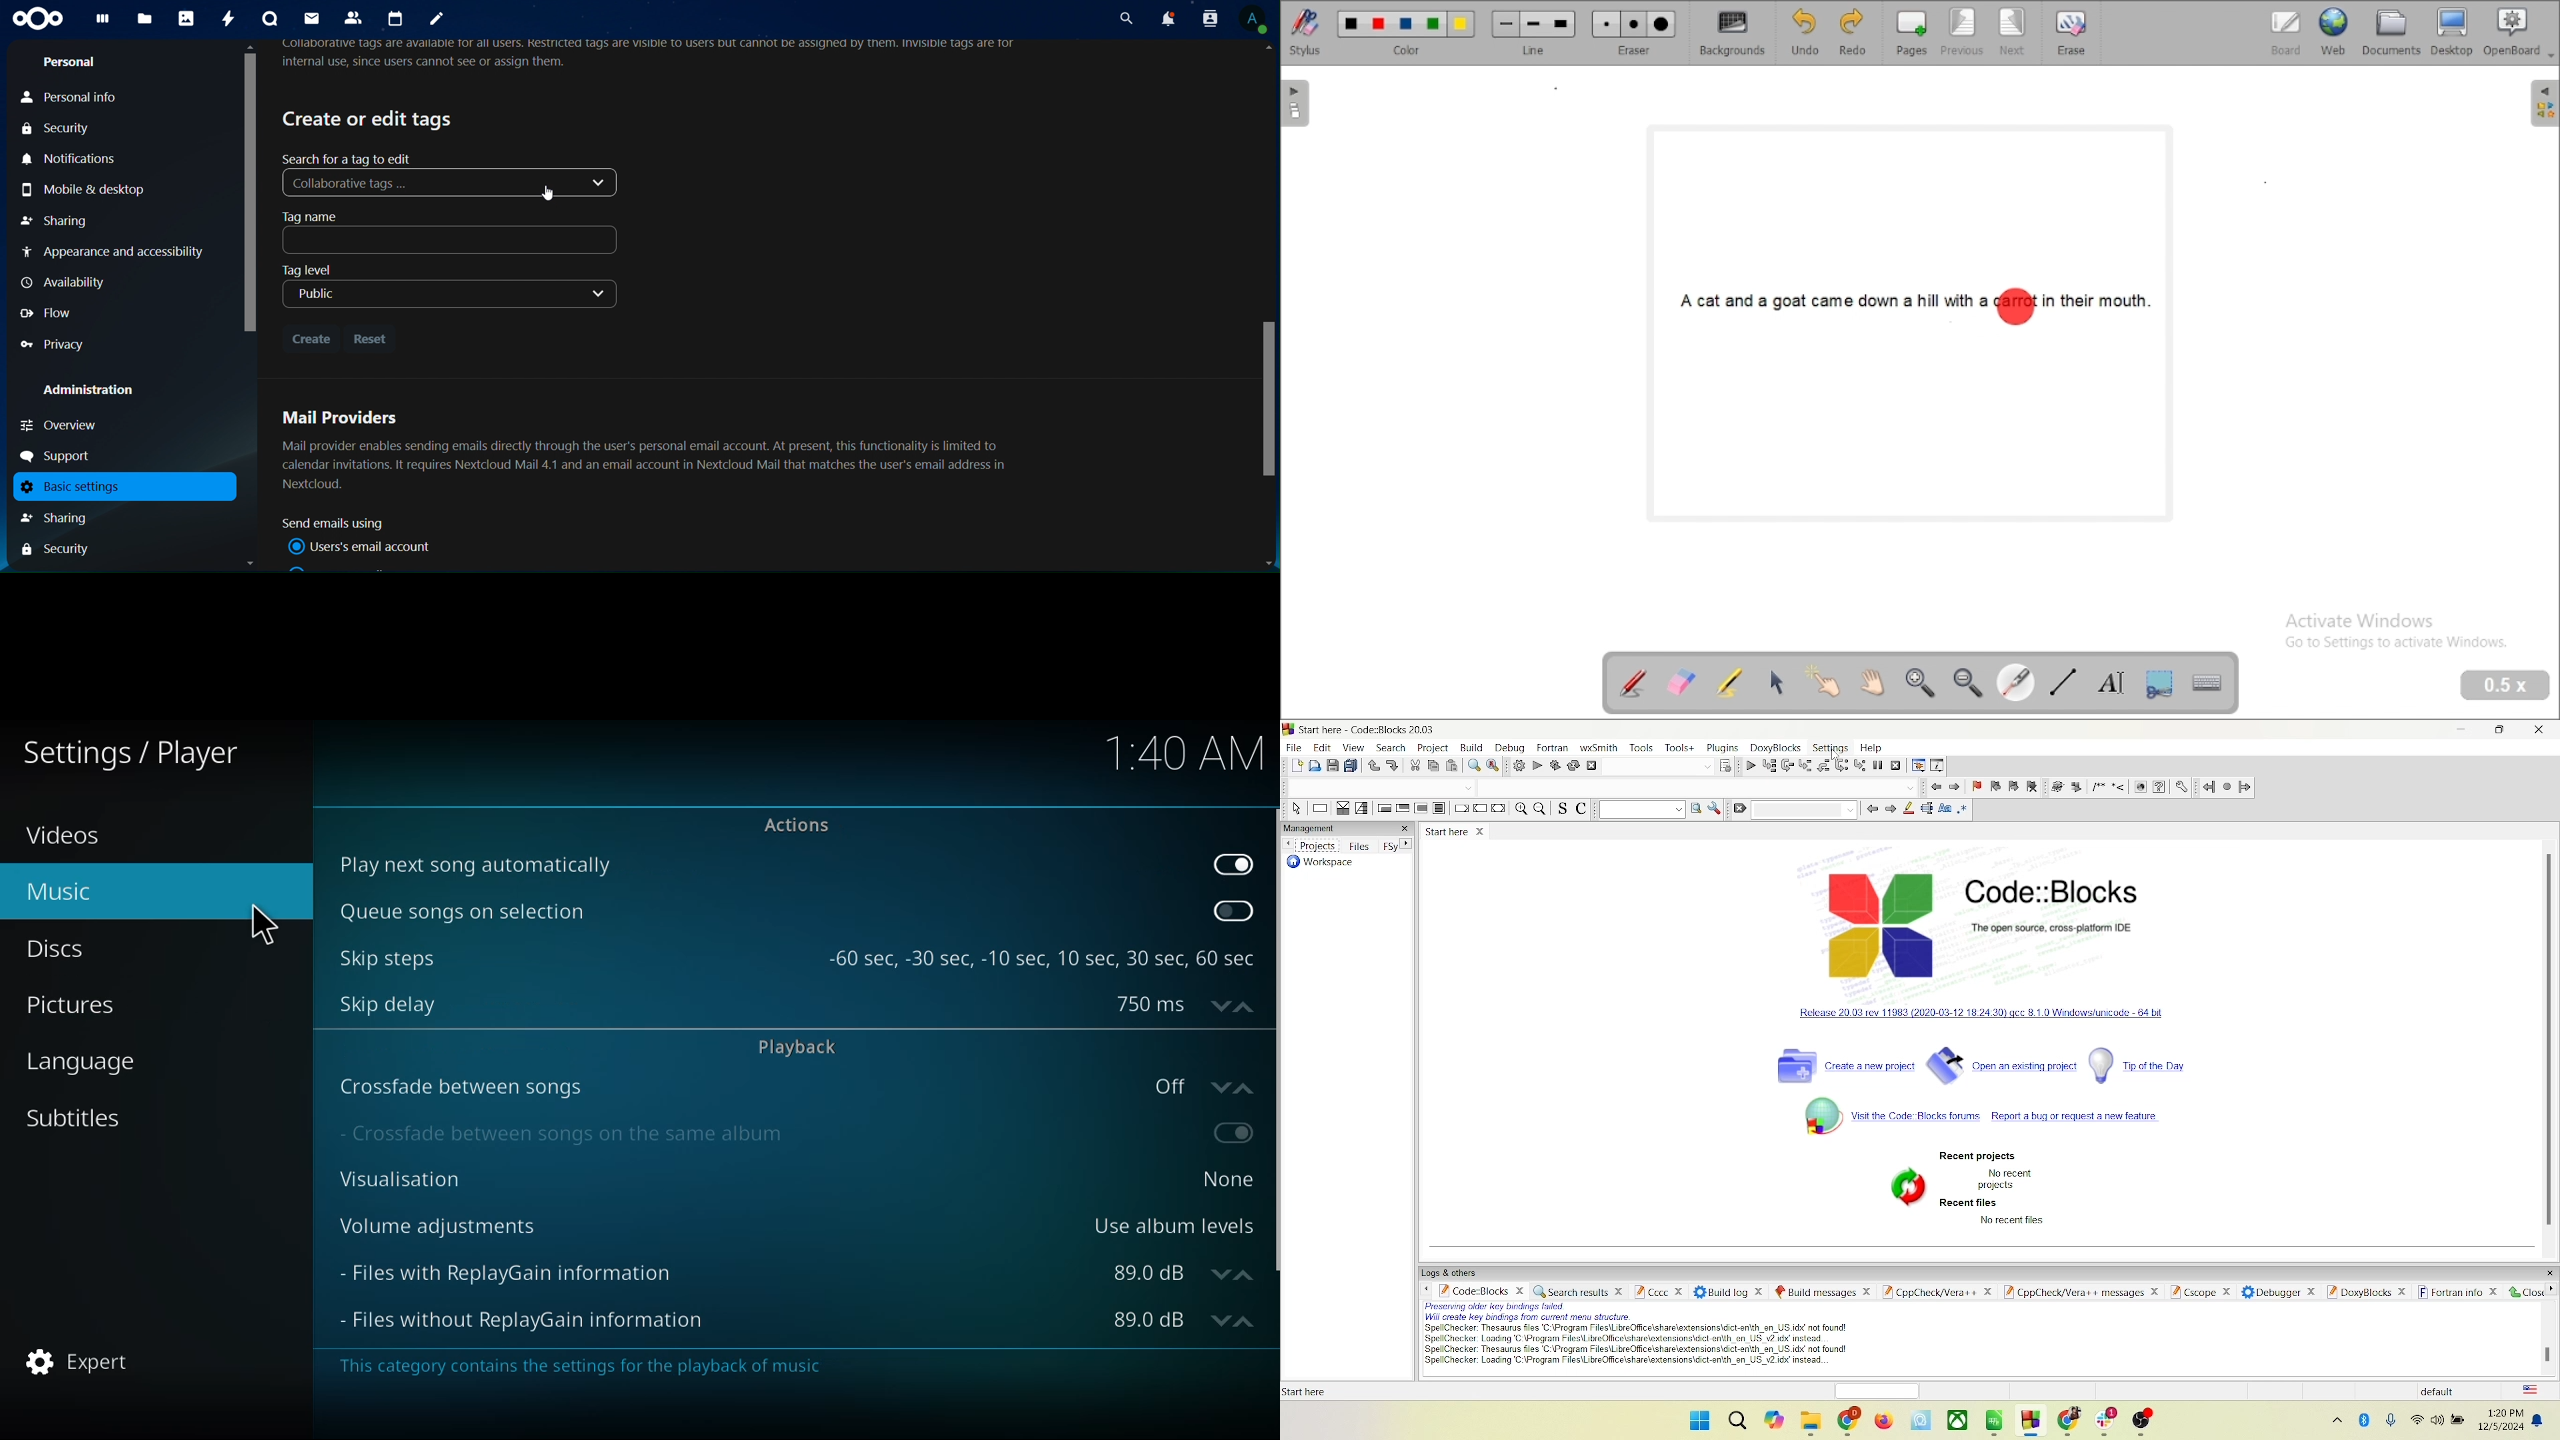  I want to click on build log, so click(1731, 1292).